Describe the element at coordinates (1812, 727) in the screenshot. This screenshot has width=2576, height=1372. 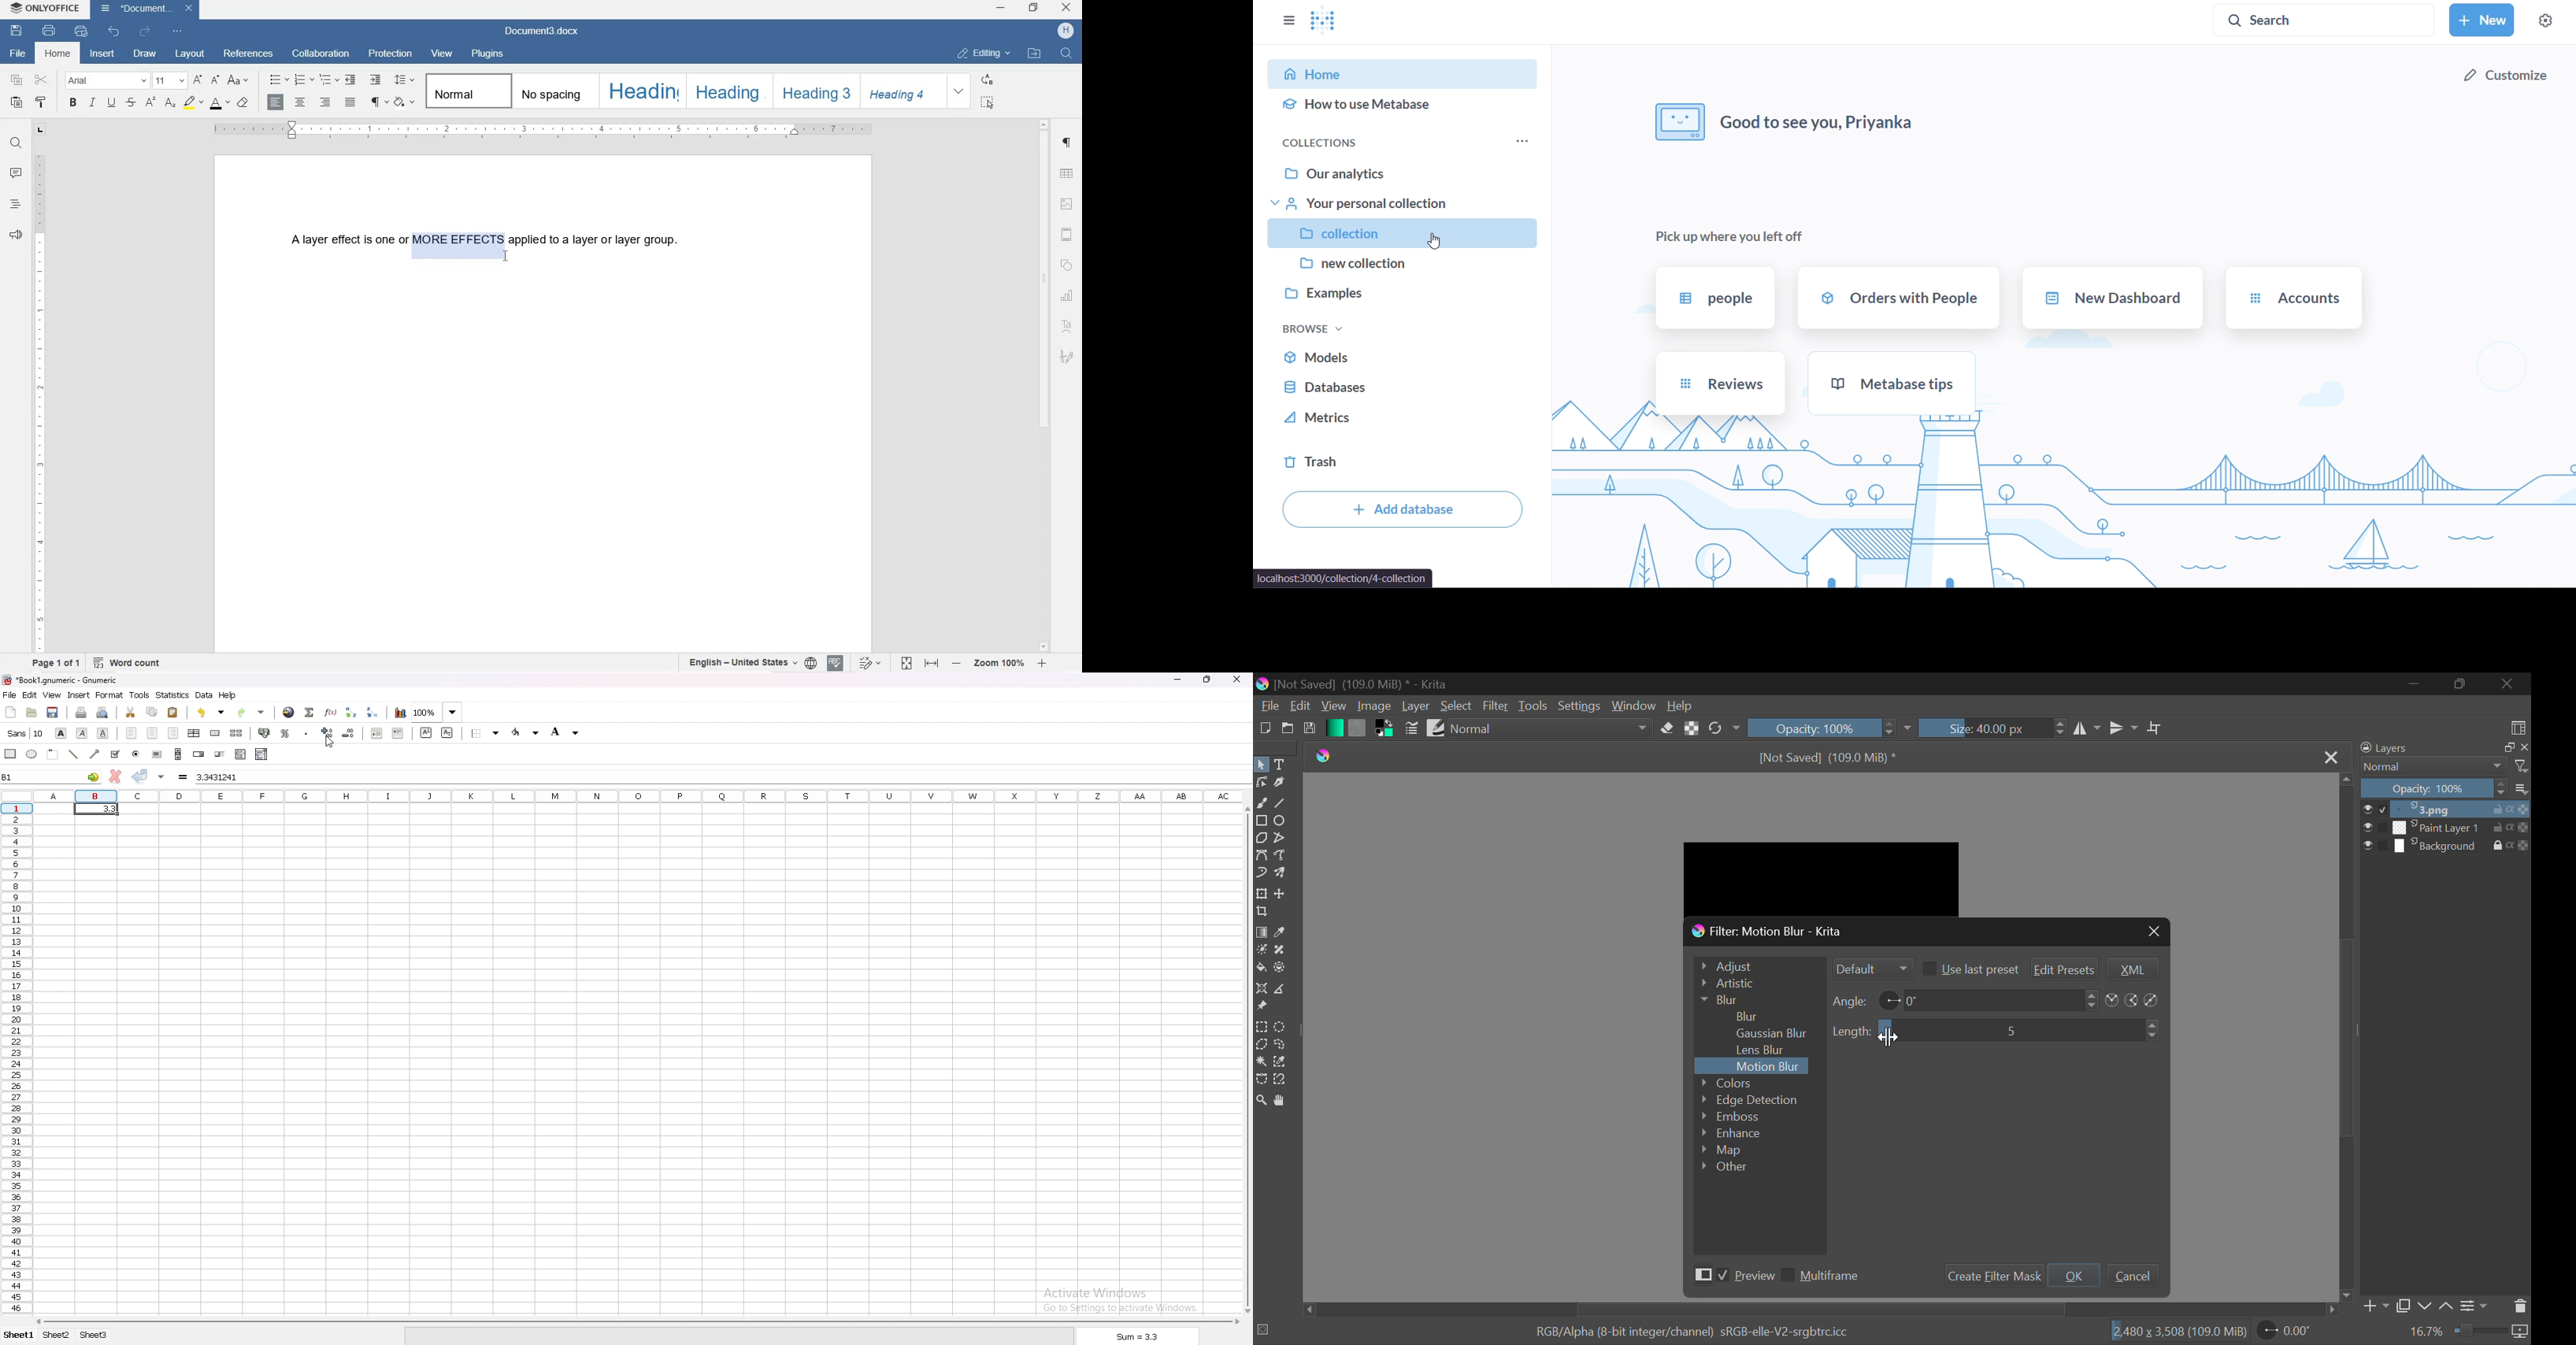
I see `Opacity: 100%` at that location.